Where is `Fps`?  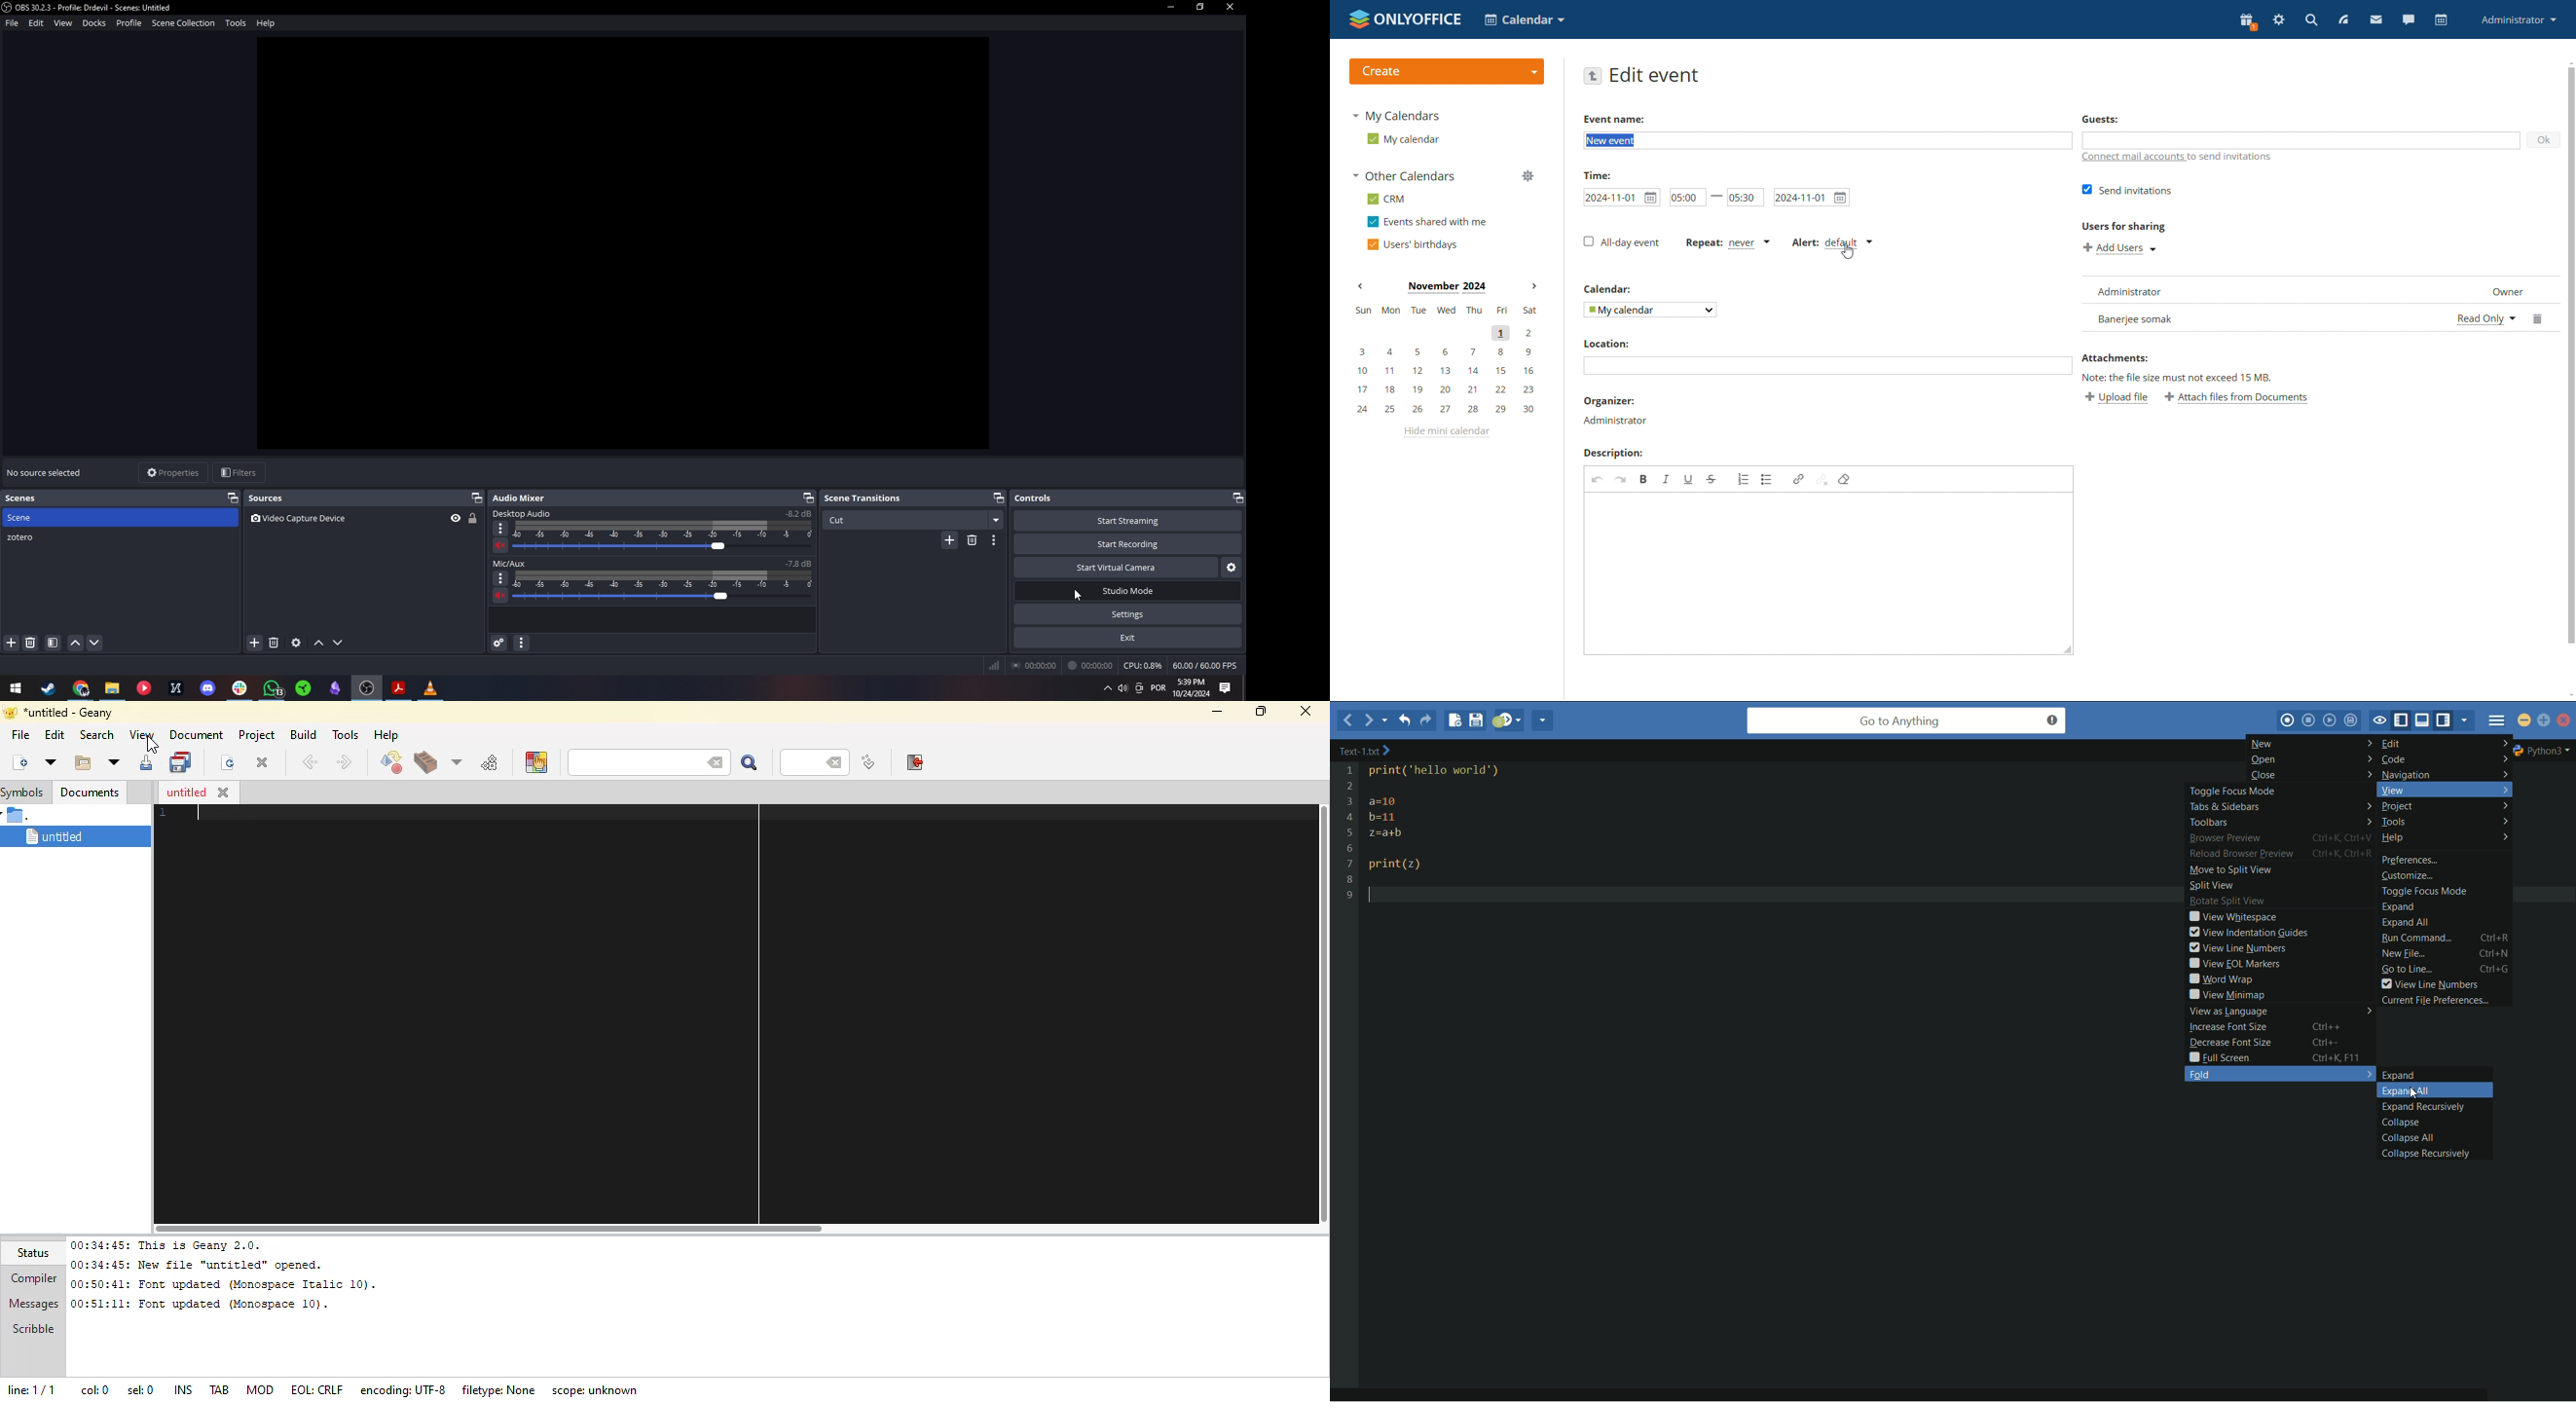
Fps is located at coordinates (1205, 665).